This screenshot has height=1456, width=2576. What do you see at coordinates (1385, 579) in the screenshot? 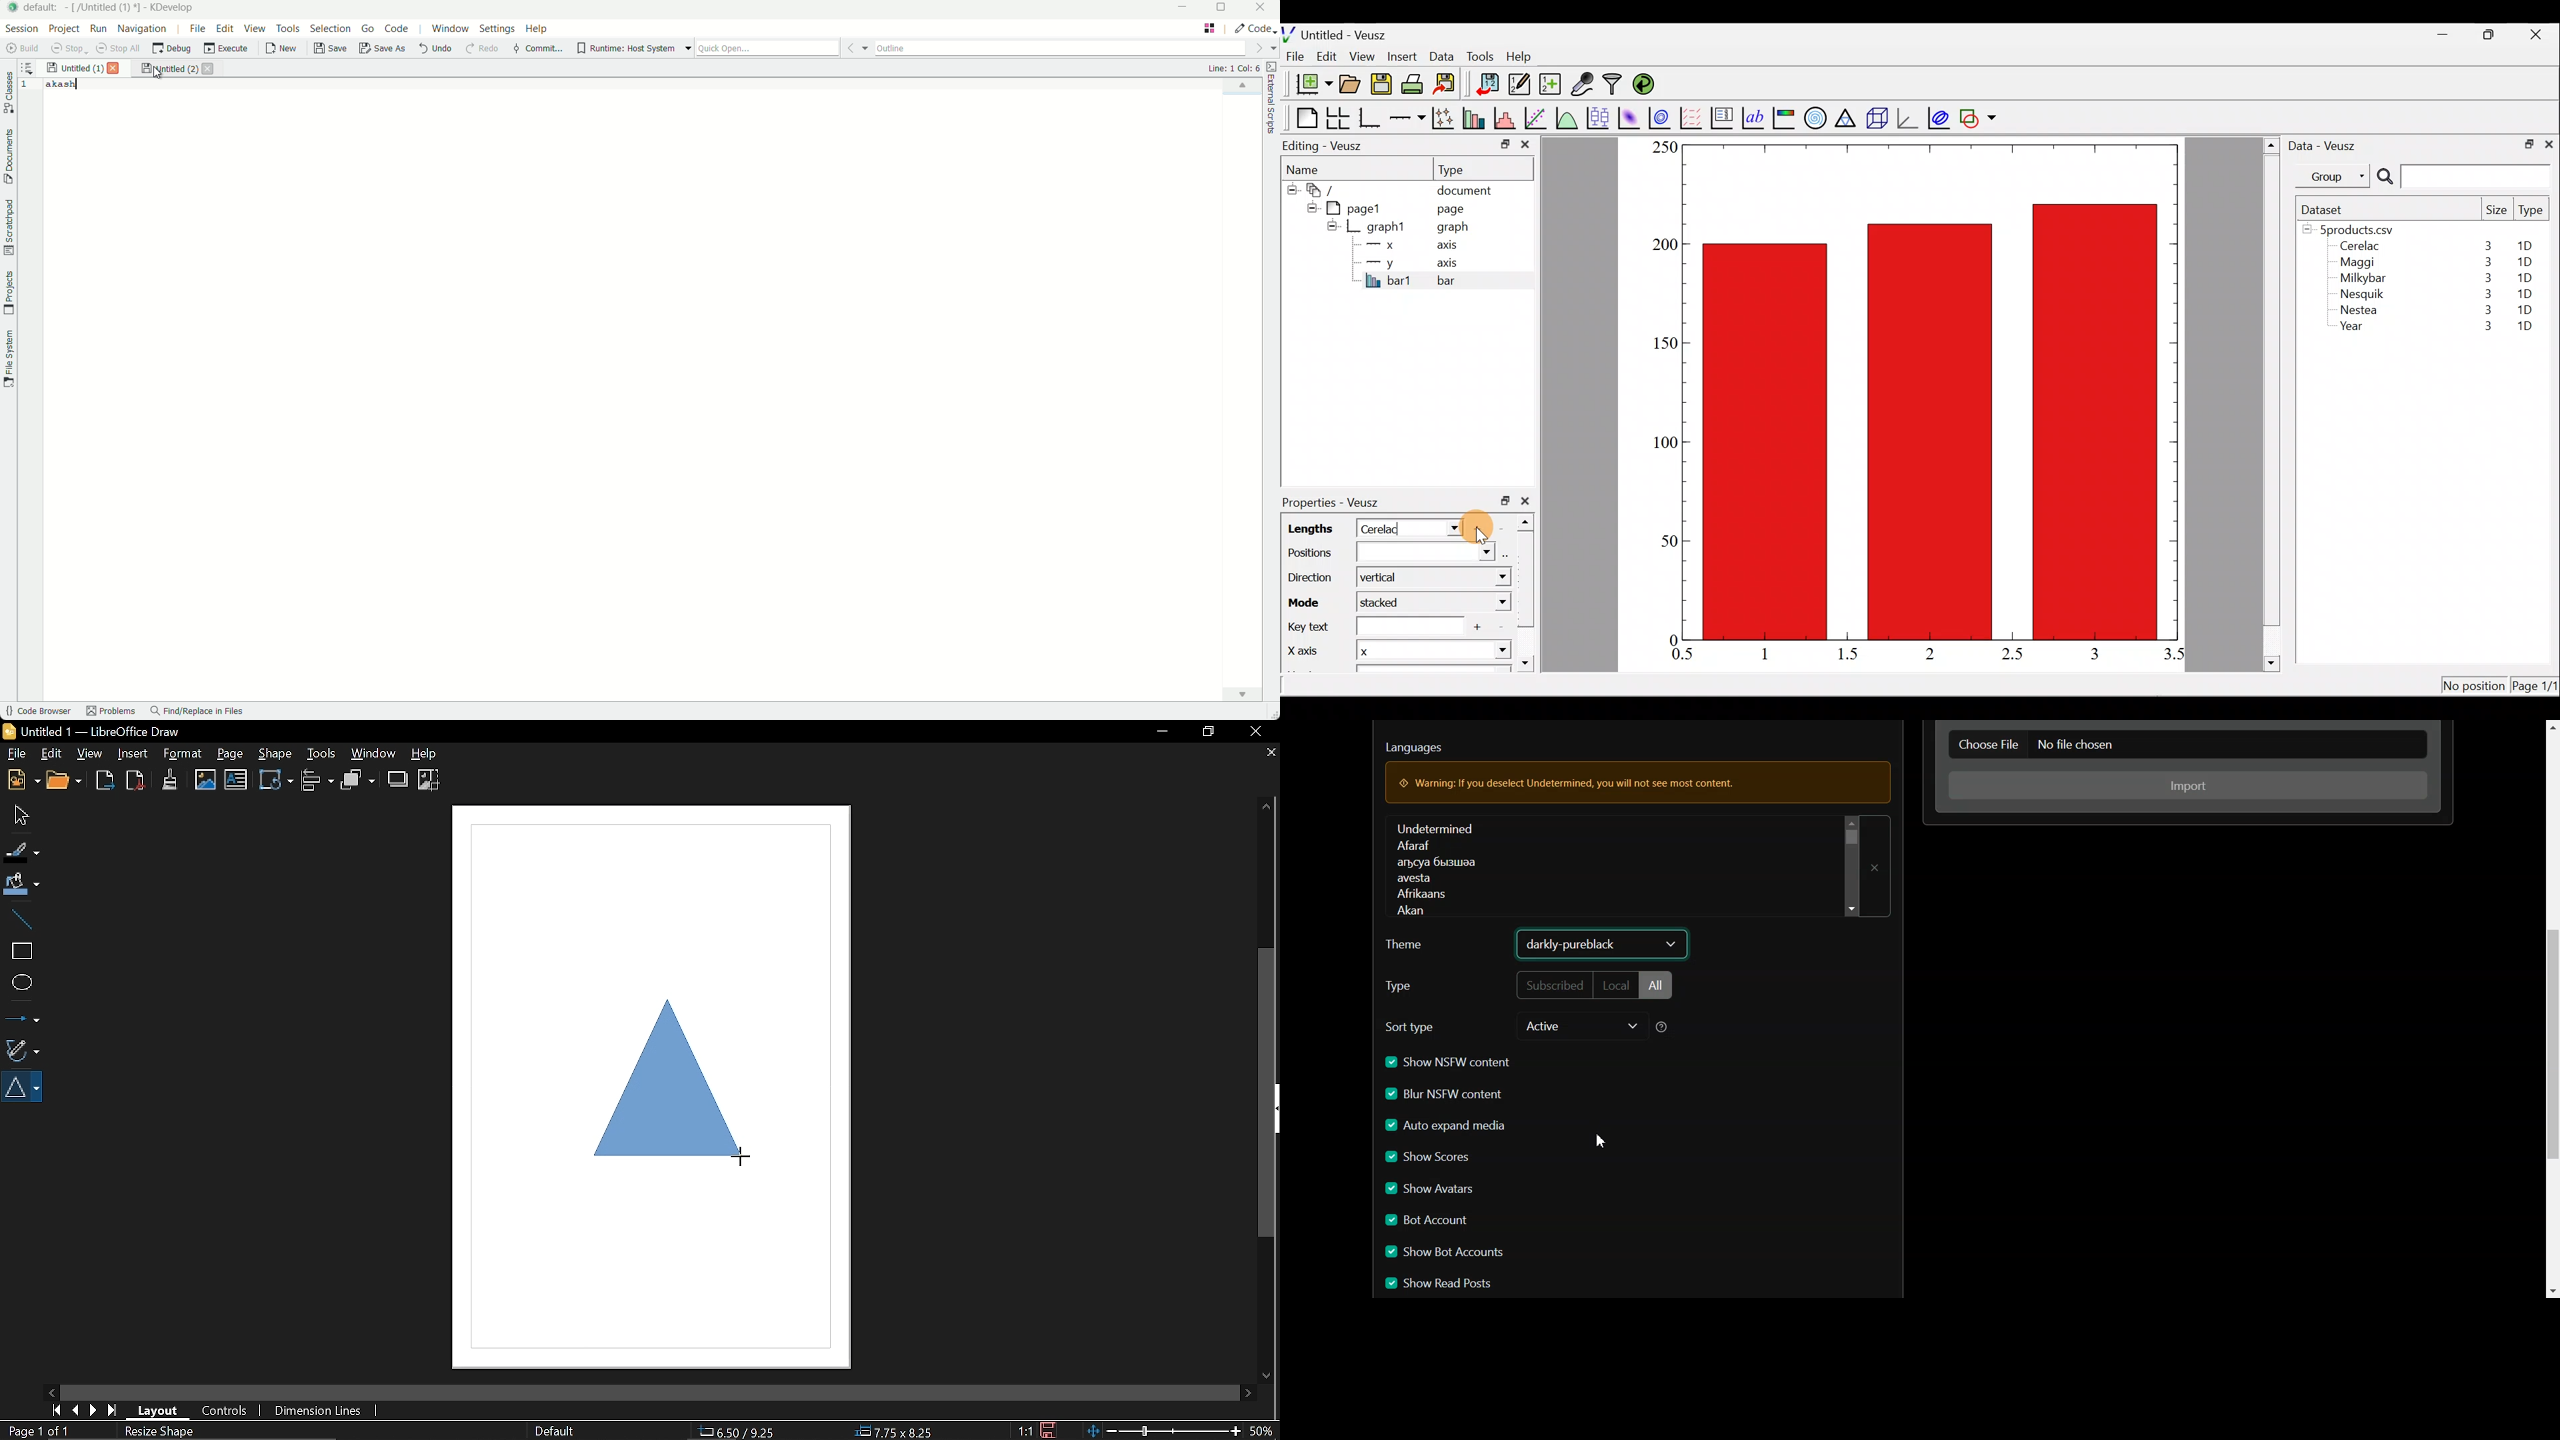
I see `Vertical` at bounding box center [1385, 579].